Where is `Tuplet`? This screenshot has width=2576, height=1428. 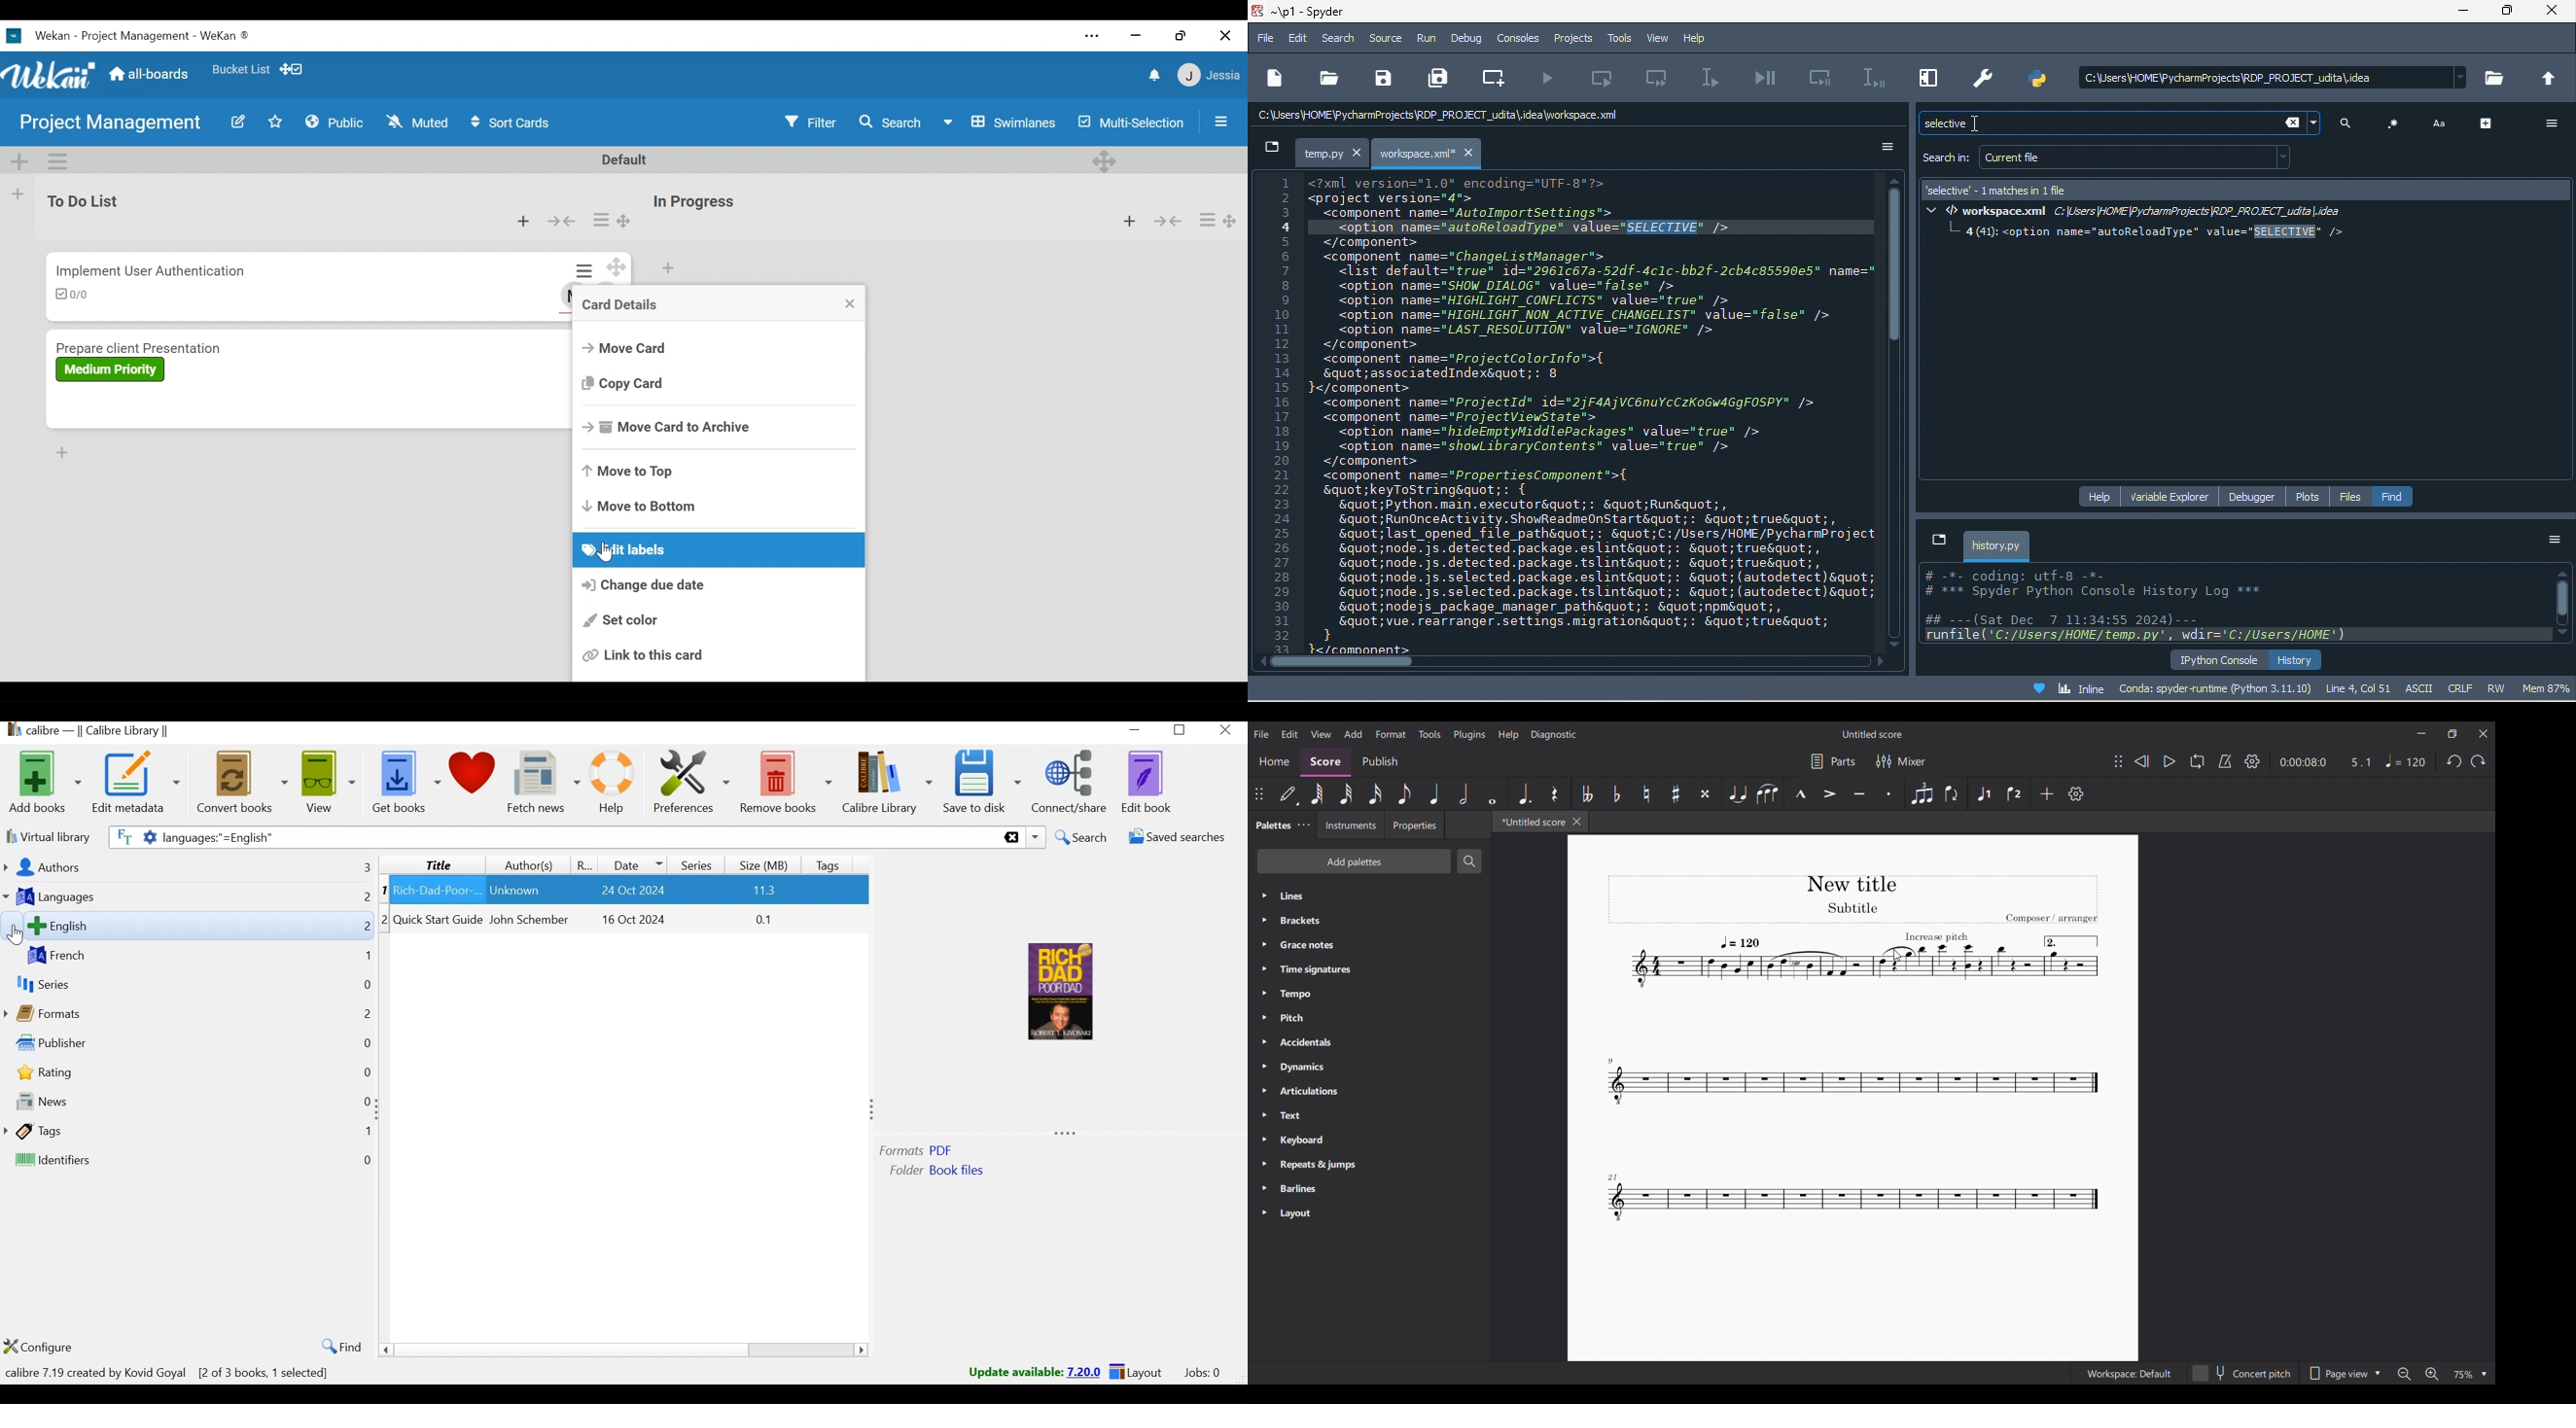
Tuplet is located at coordinates (1922, 793).